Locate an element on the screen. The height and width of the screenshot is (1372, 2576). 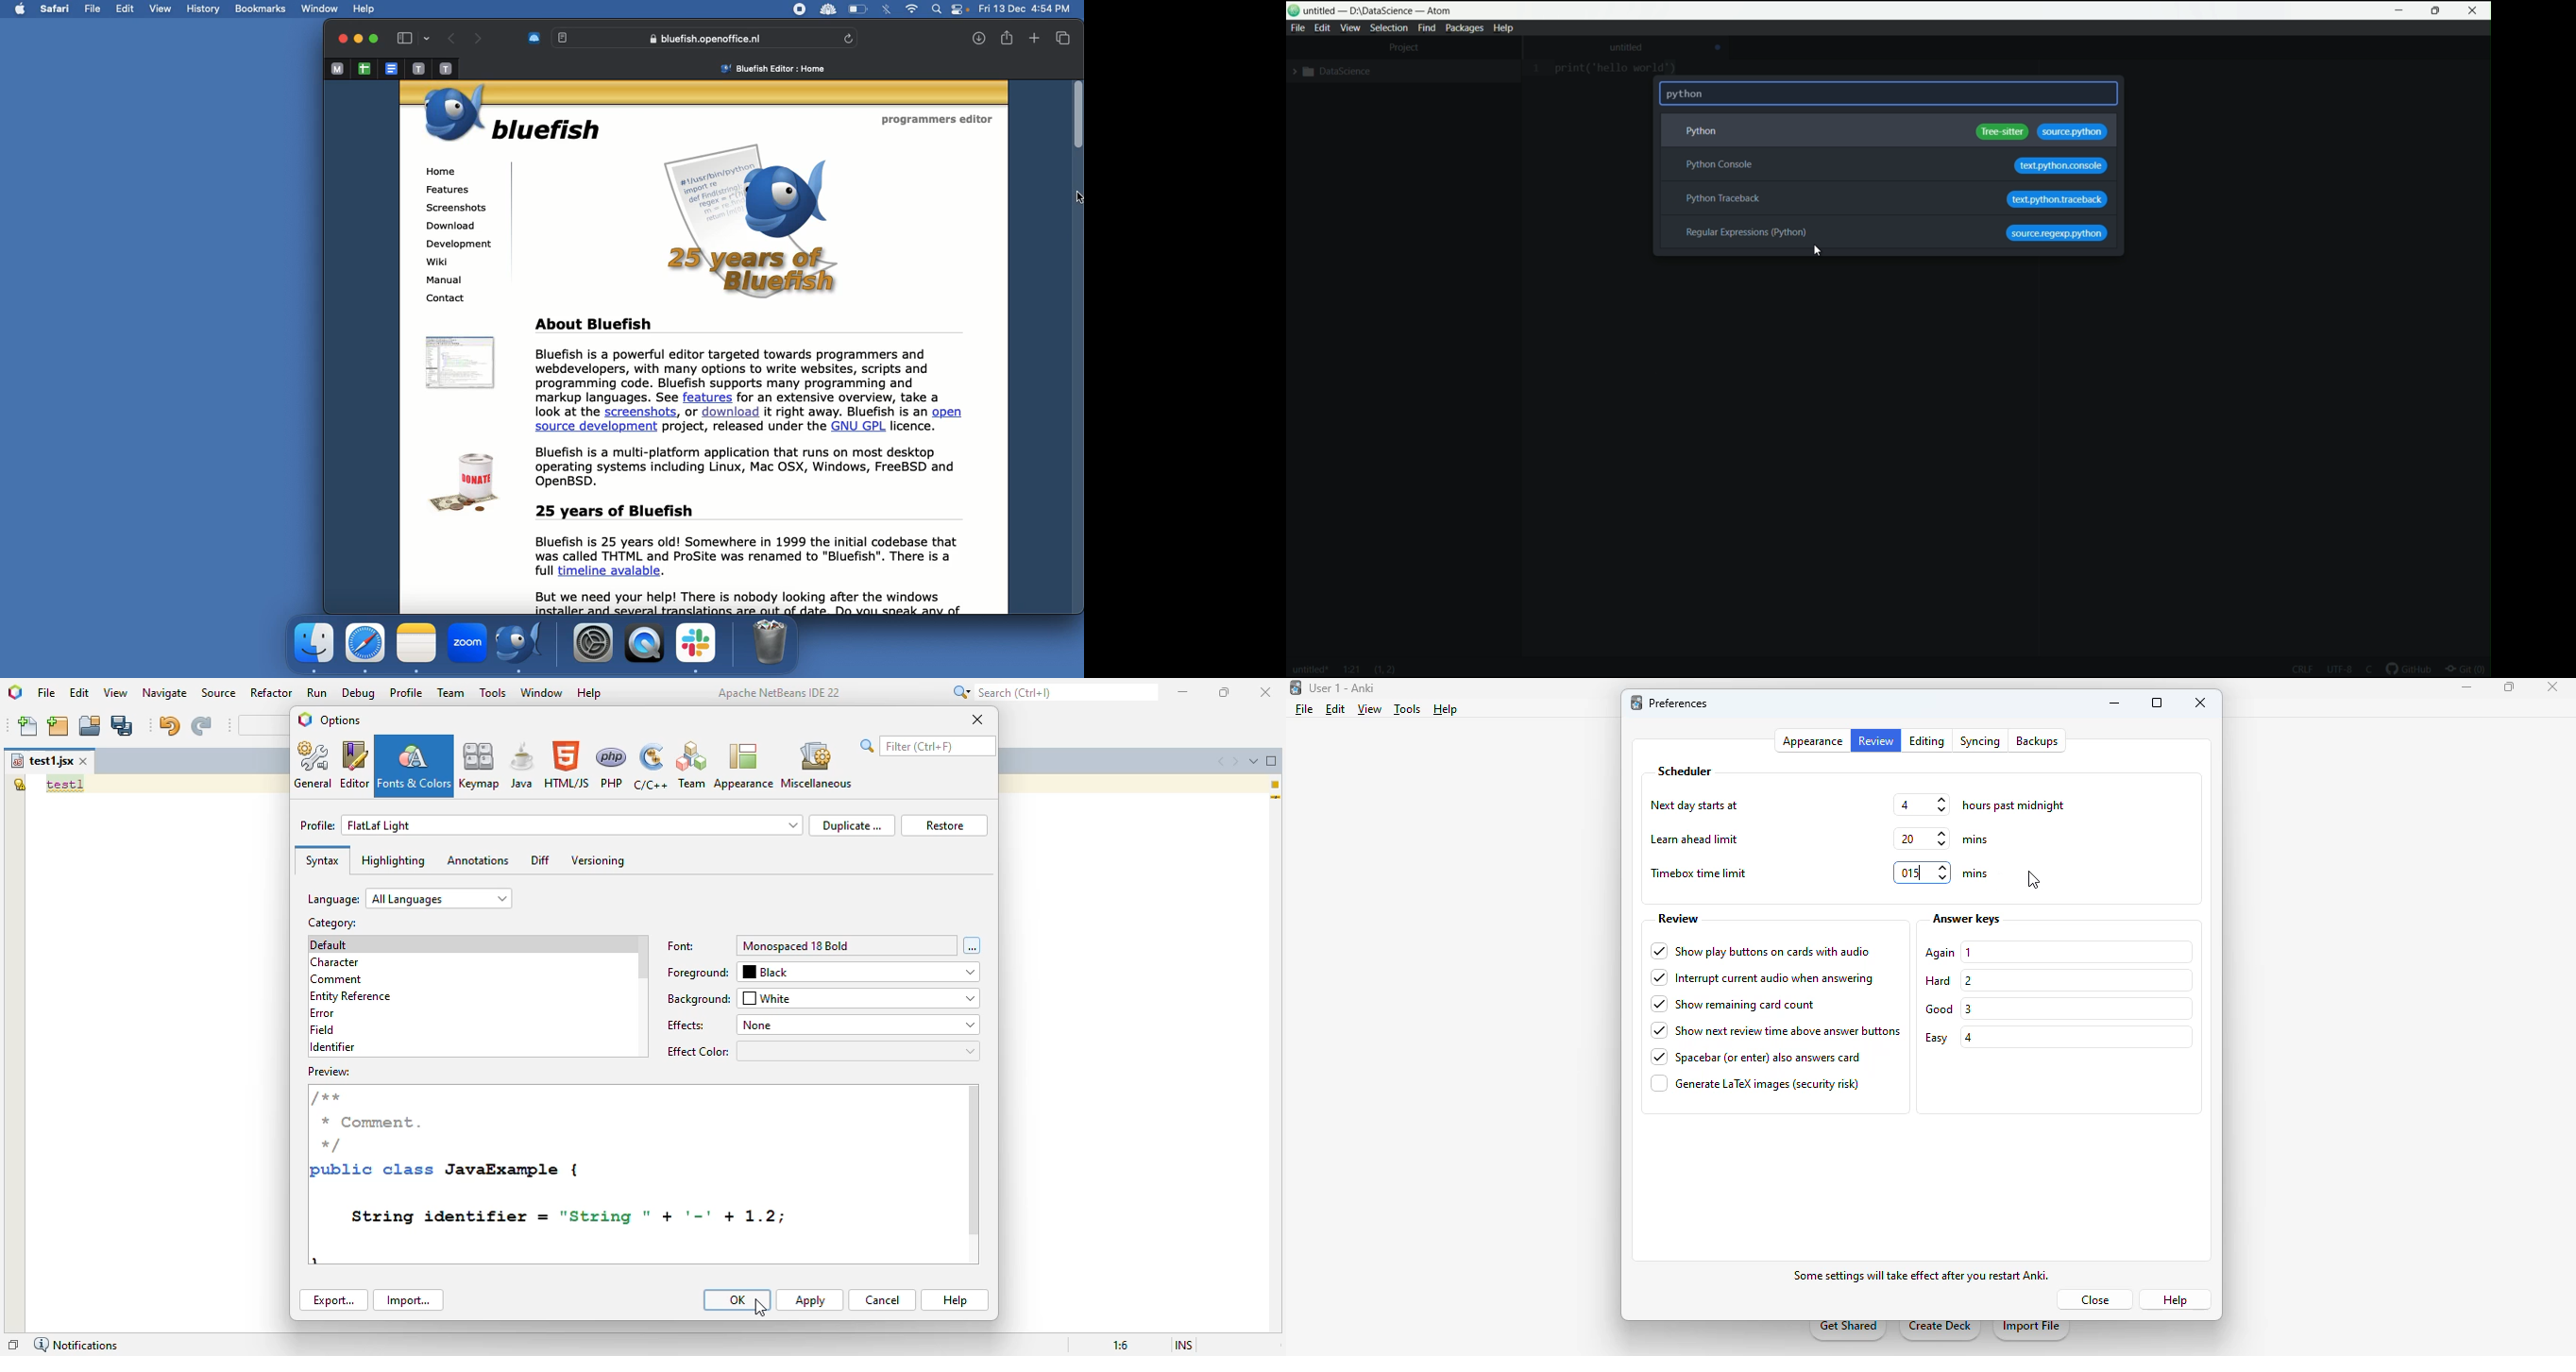
Pinned tab is located at coordinates (446, 68).